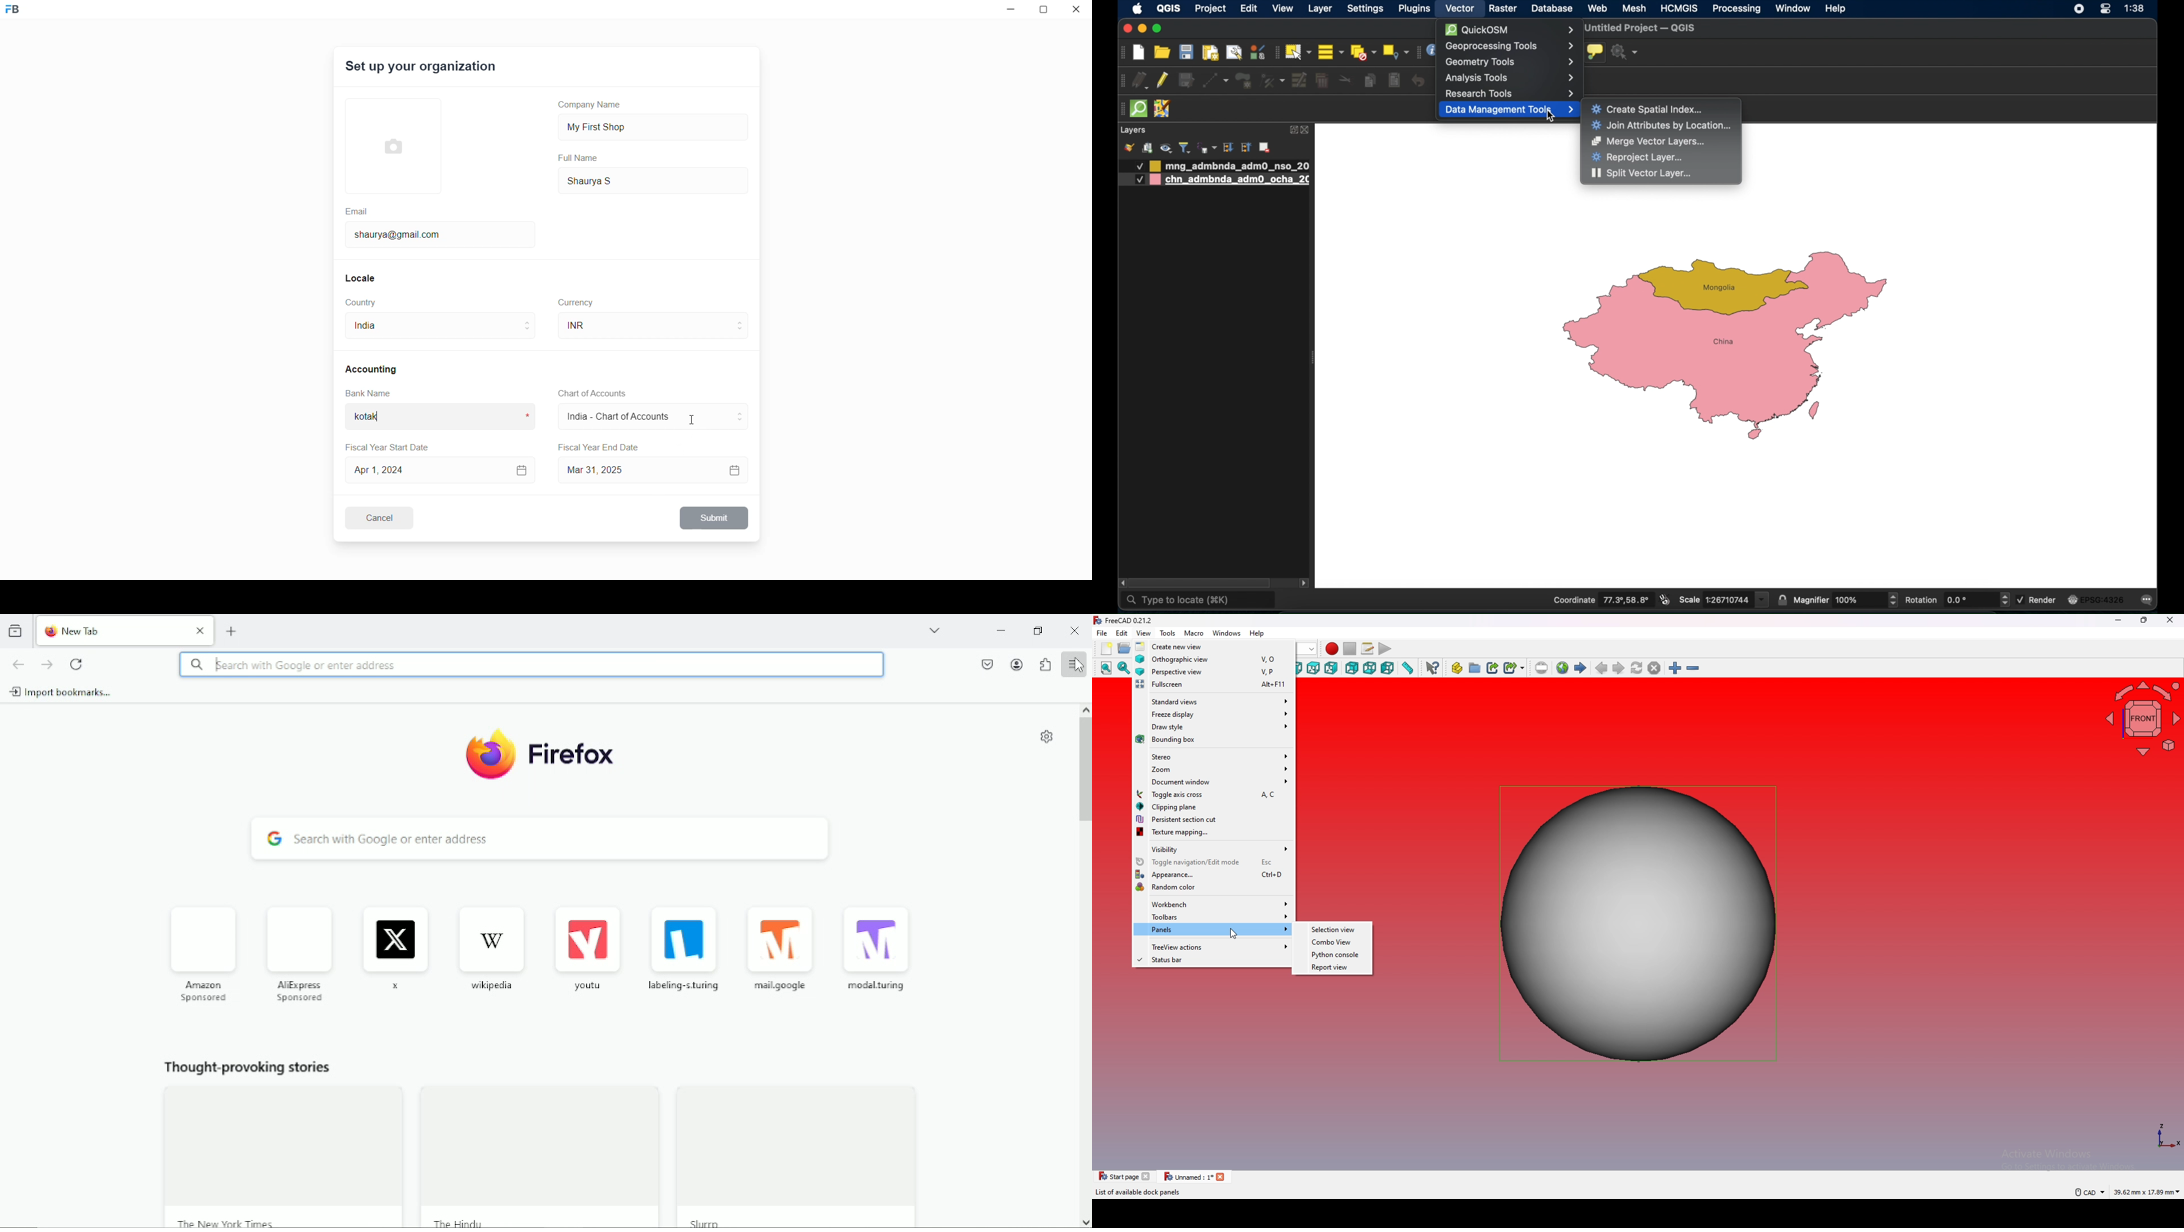  What do you see at coordinates (1510, 64) in the screenshot?
I see `Geometry Tools` at bounding box center [1510, 64].